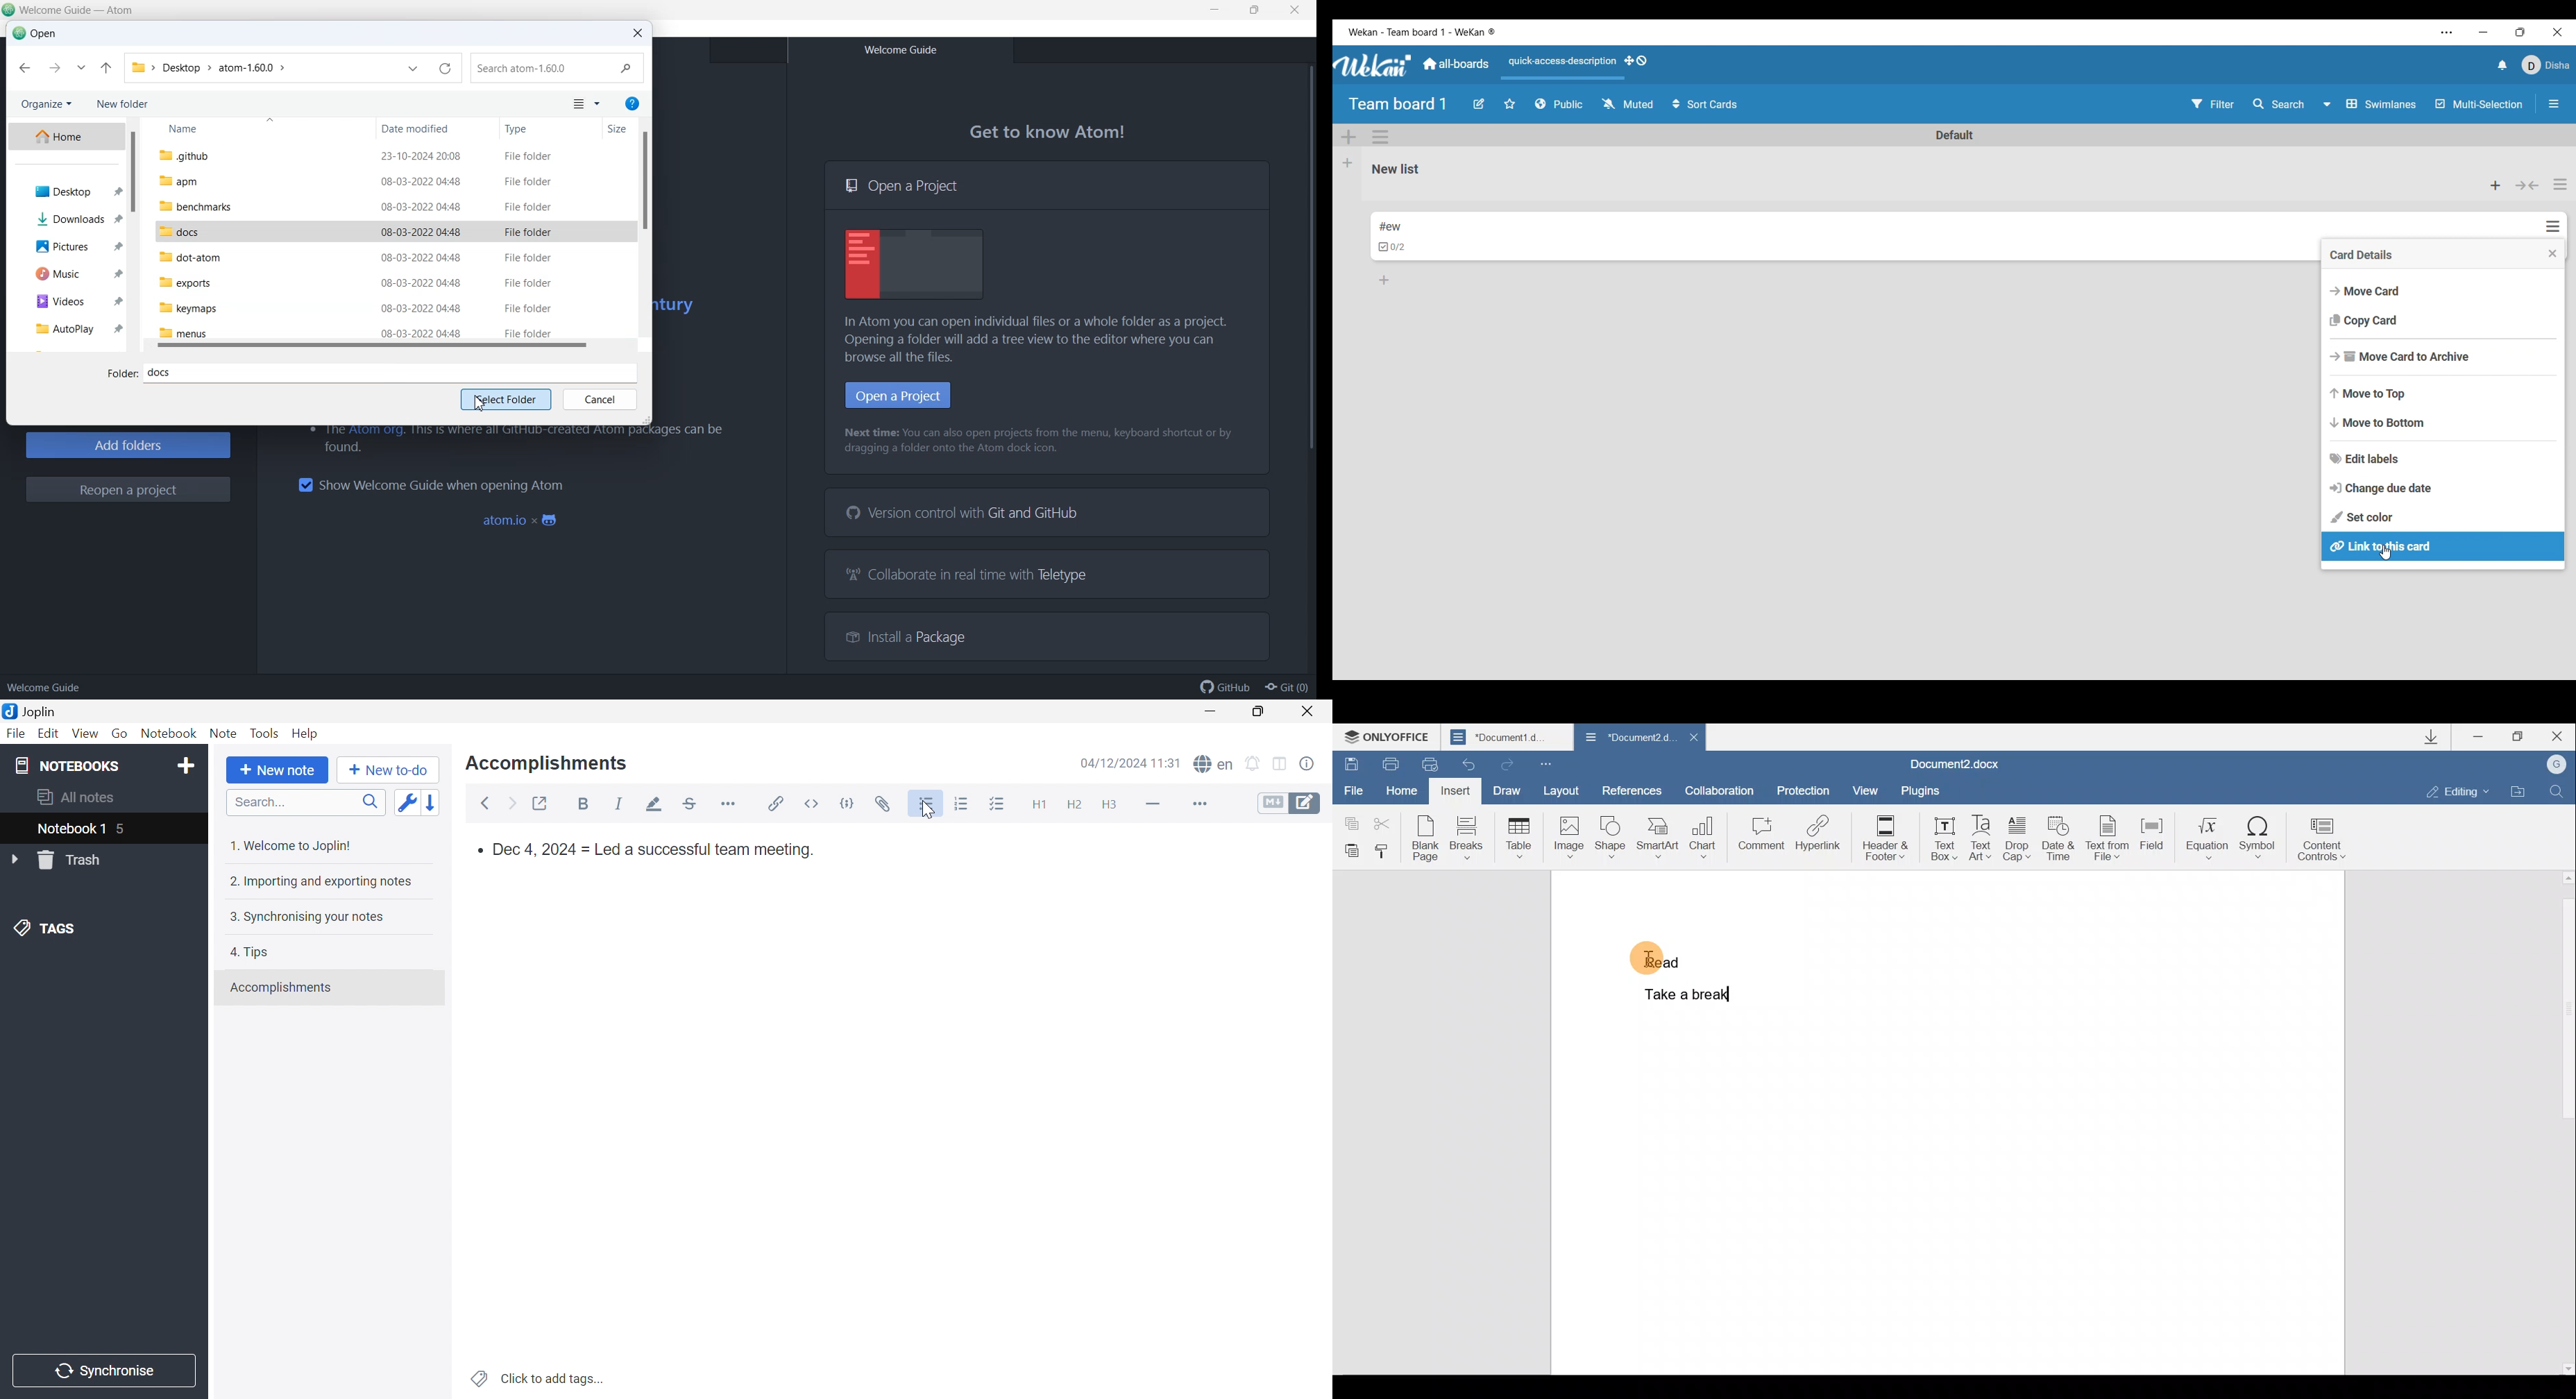  Describe the element at coordinates (2518, 791) in the screenshot. I see `Open file location` at that location.